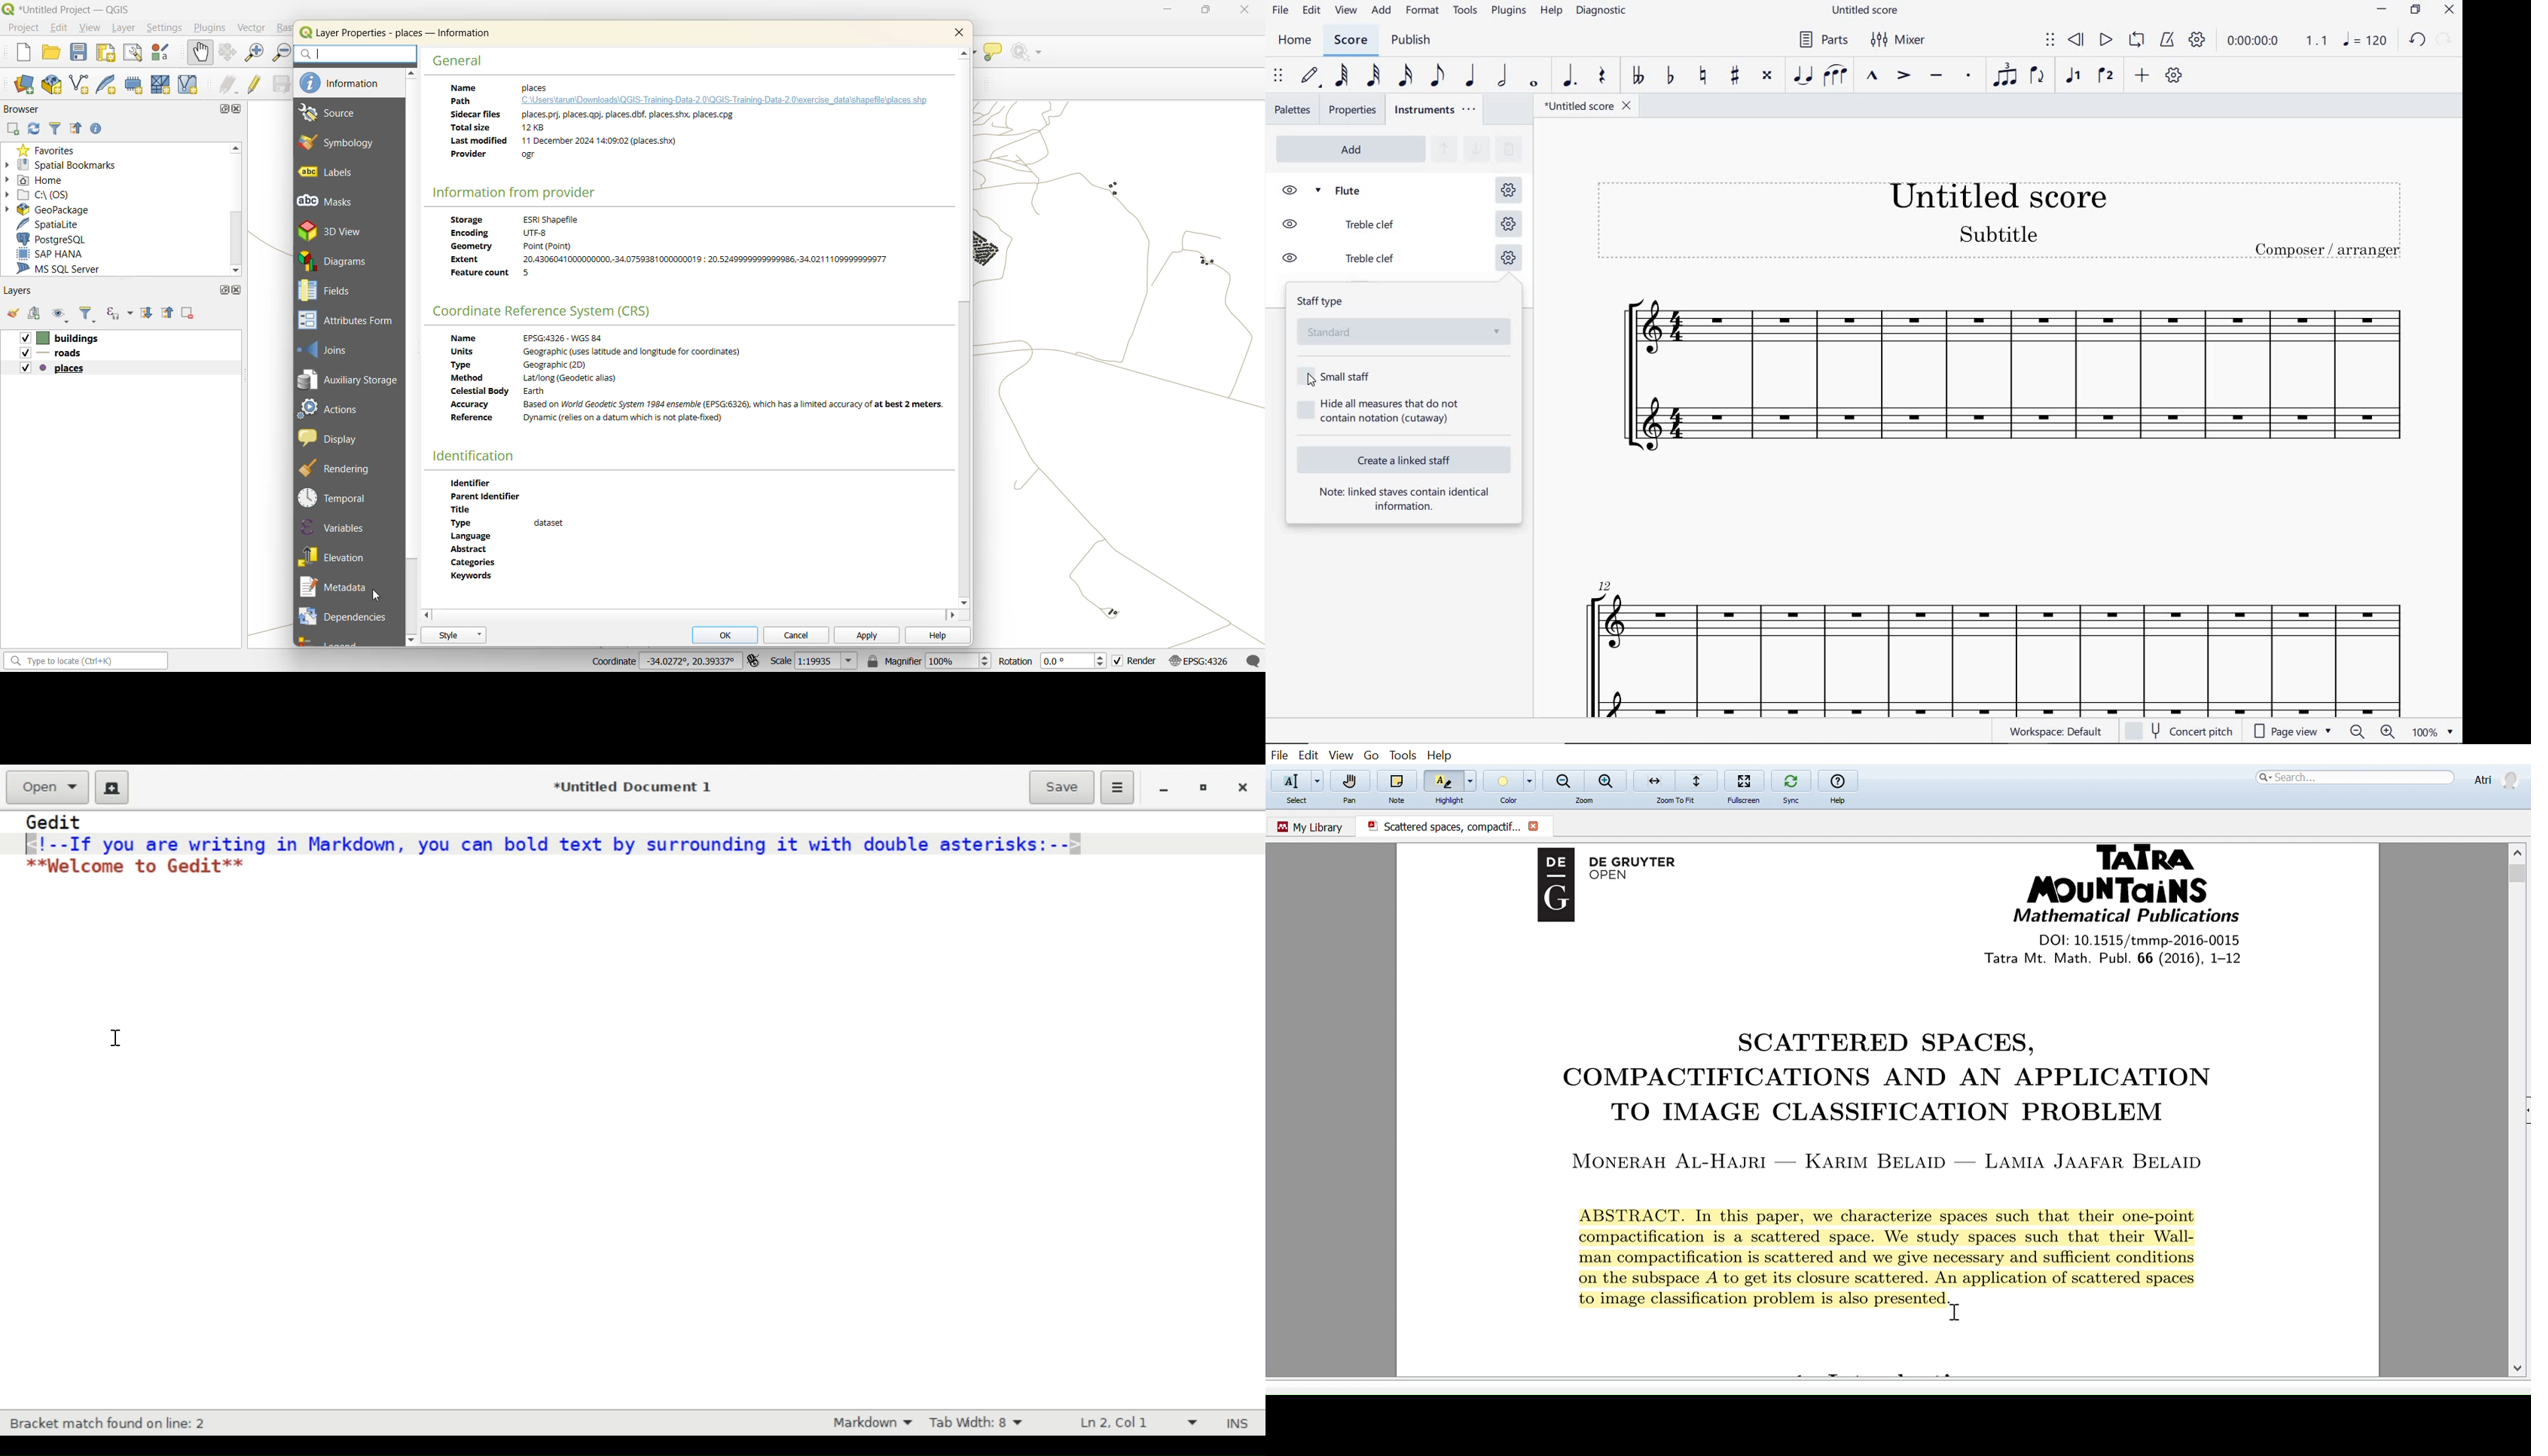  Describe the element at coordinates (1508, 260) in the screenshot. I see `STAFF SETTING` at that location.